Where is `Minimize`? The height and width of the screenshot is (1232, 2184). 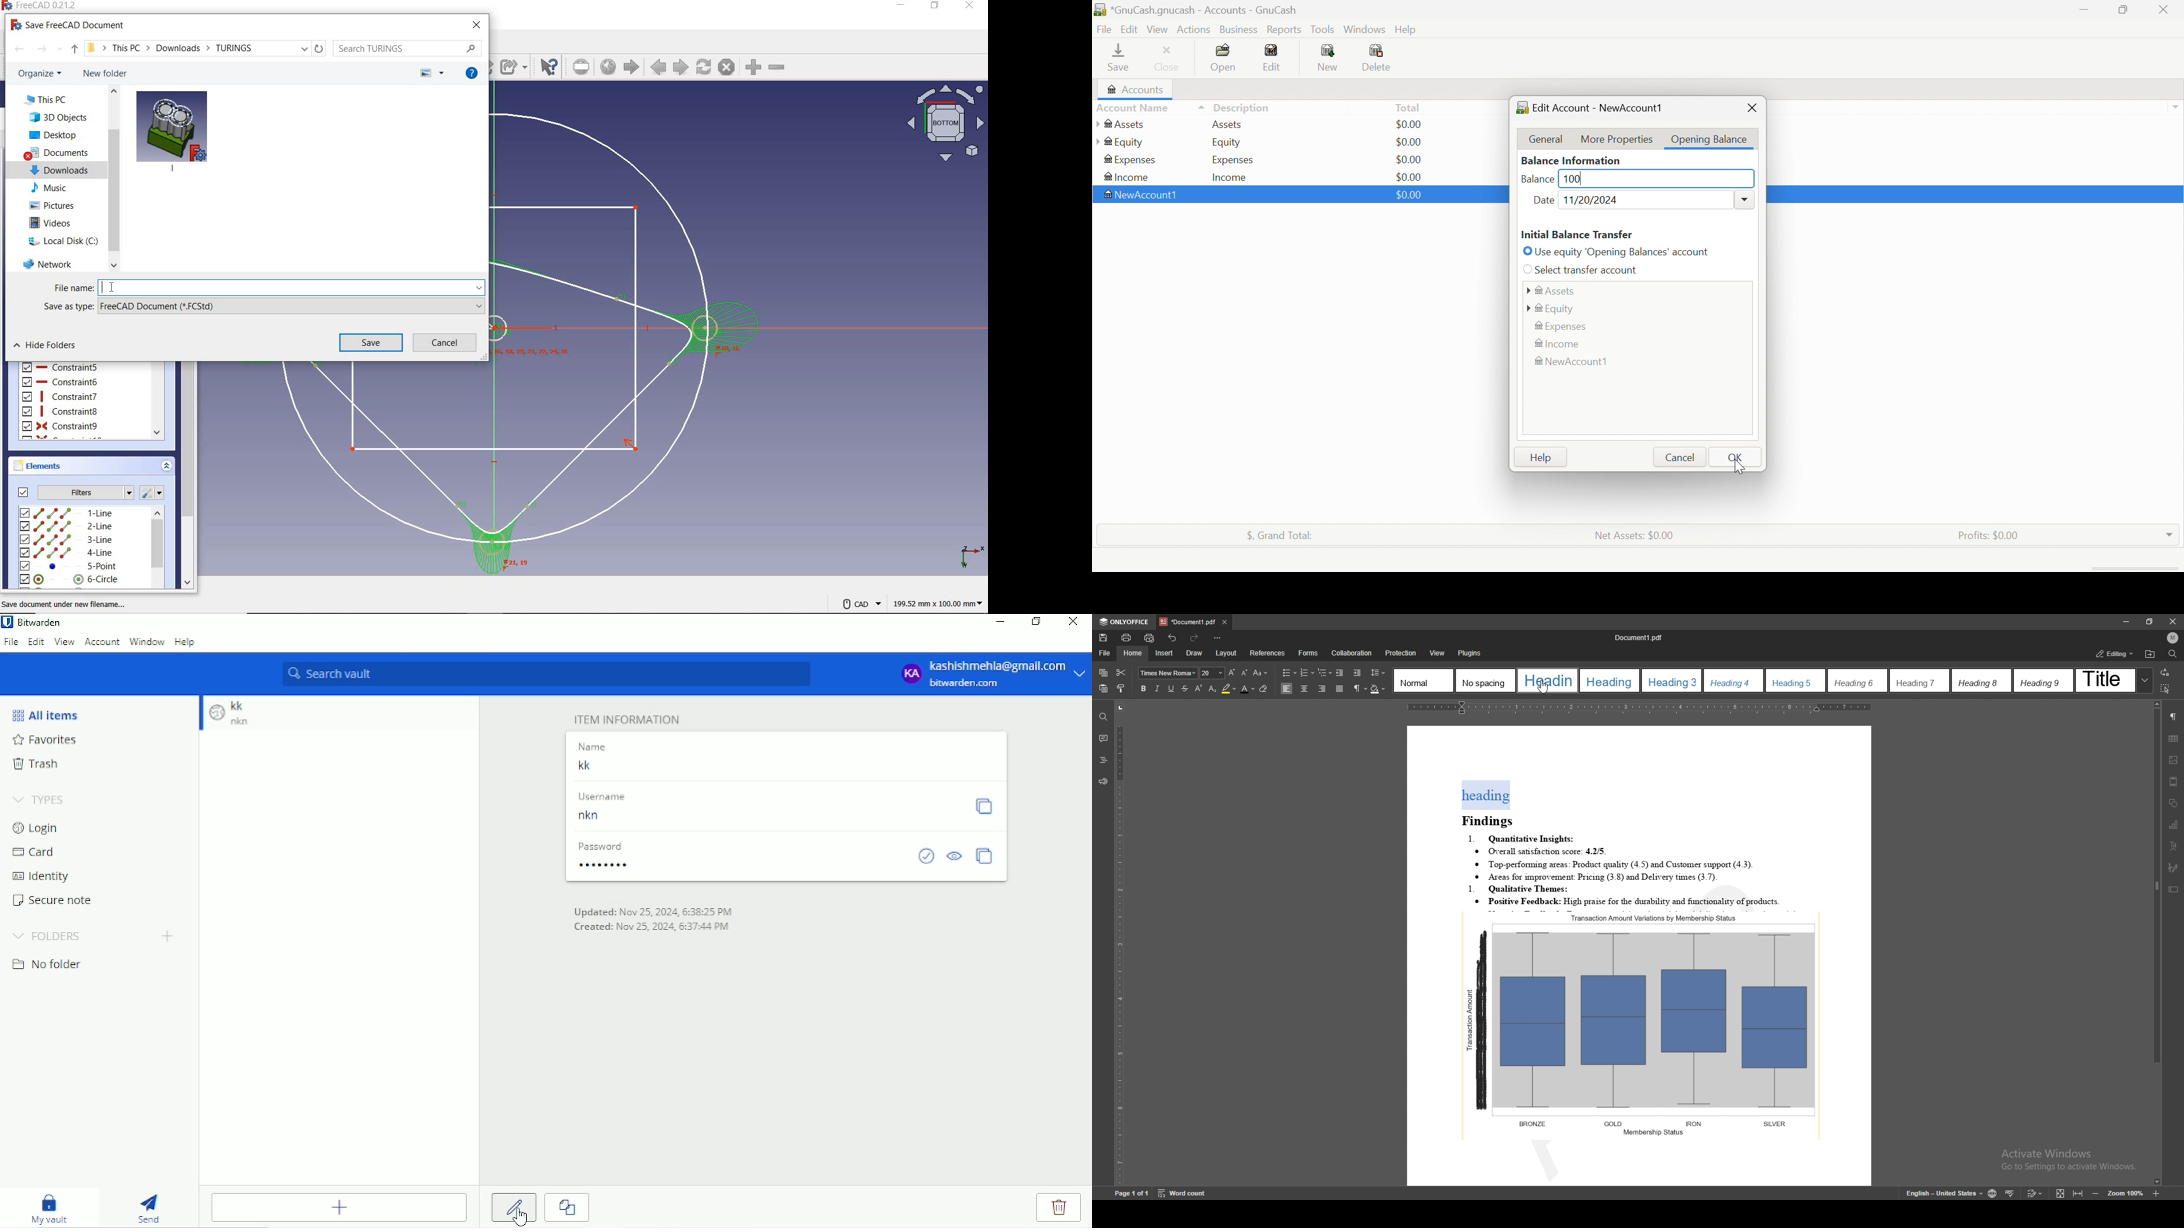
Minimize is located at coordinates (1000, 623).